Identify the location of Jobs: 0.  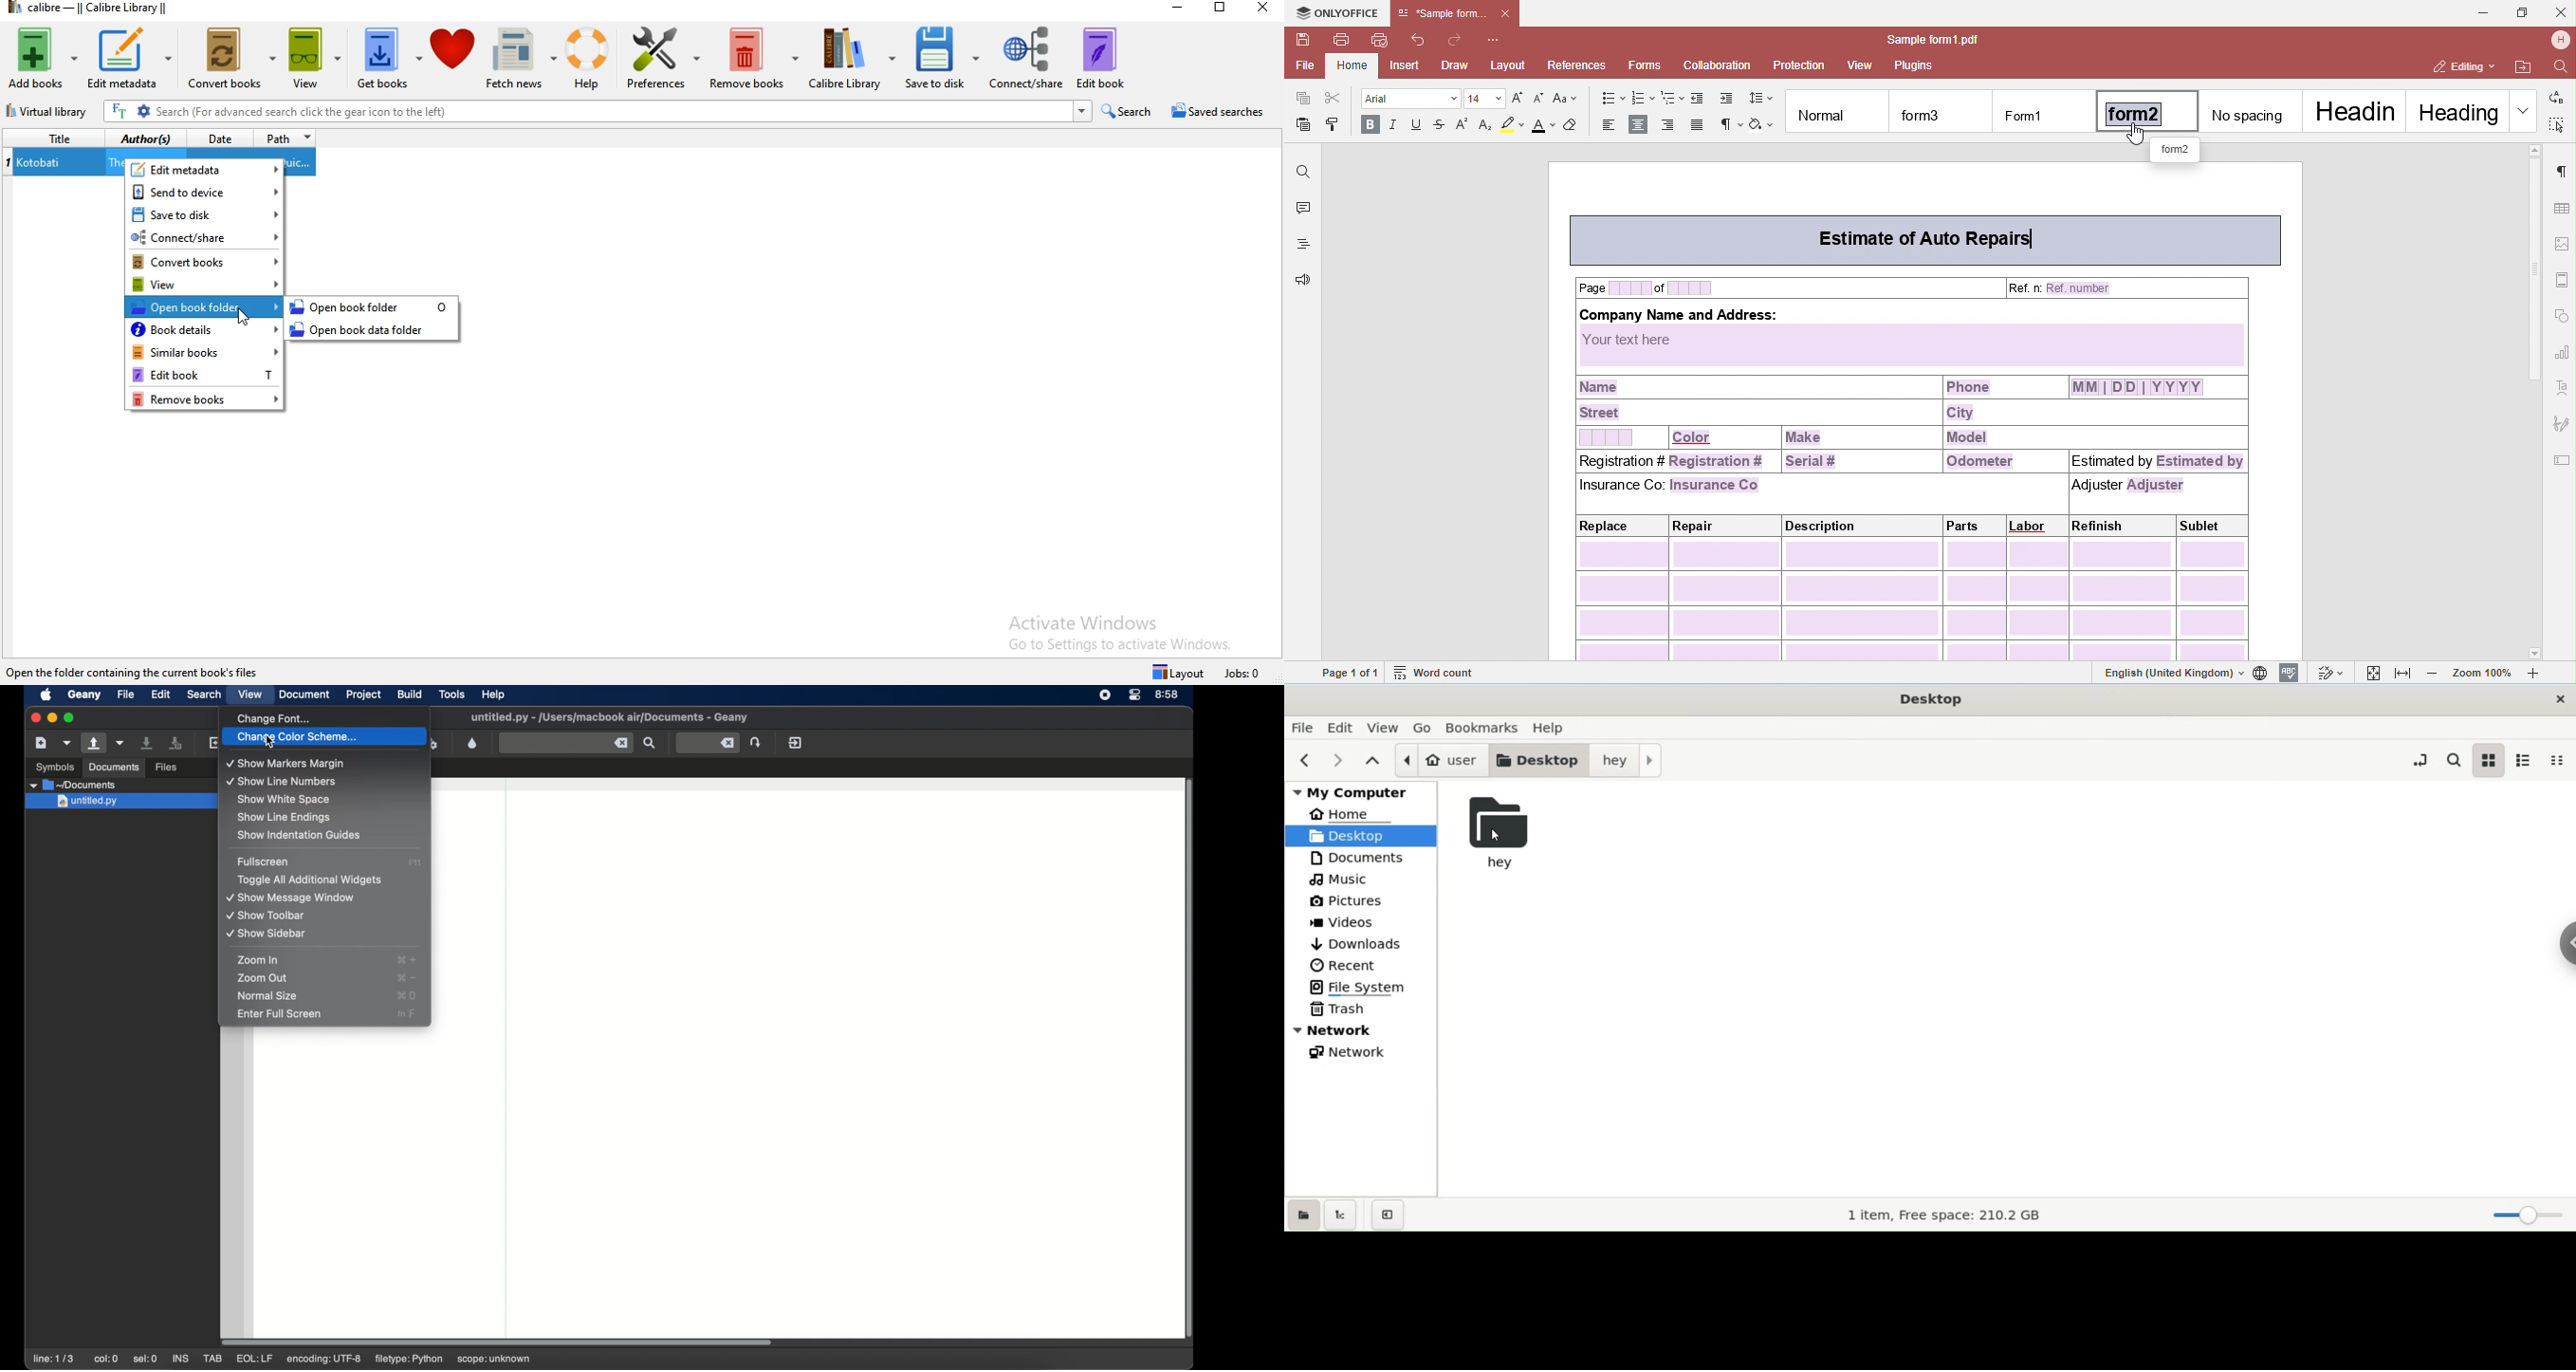
(1245, 672).